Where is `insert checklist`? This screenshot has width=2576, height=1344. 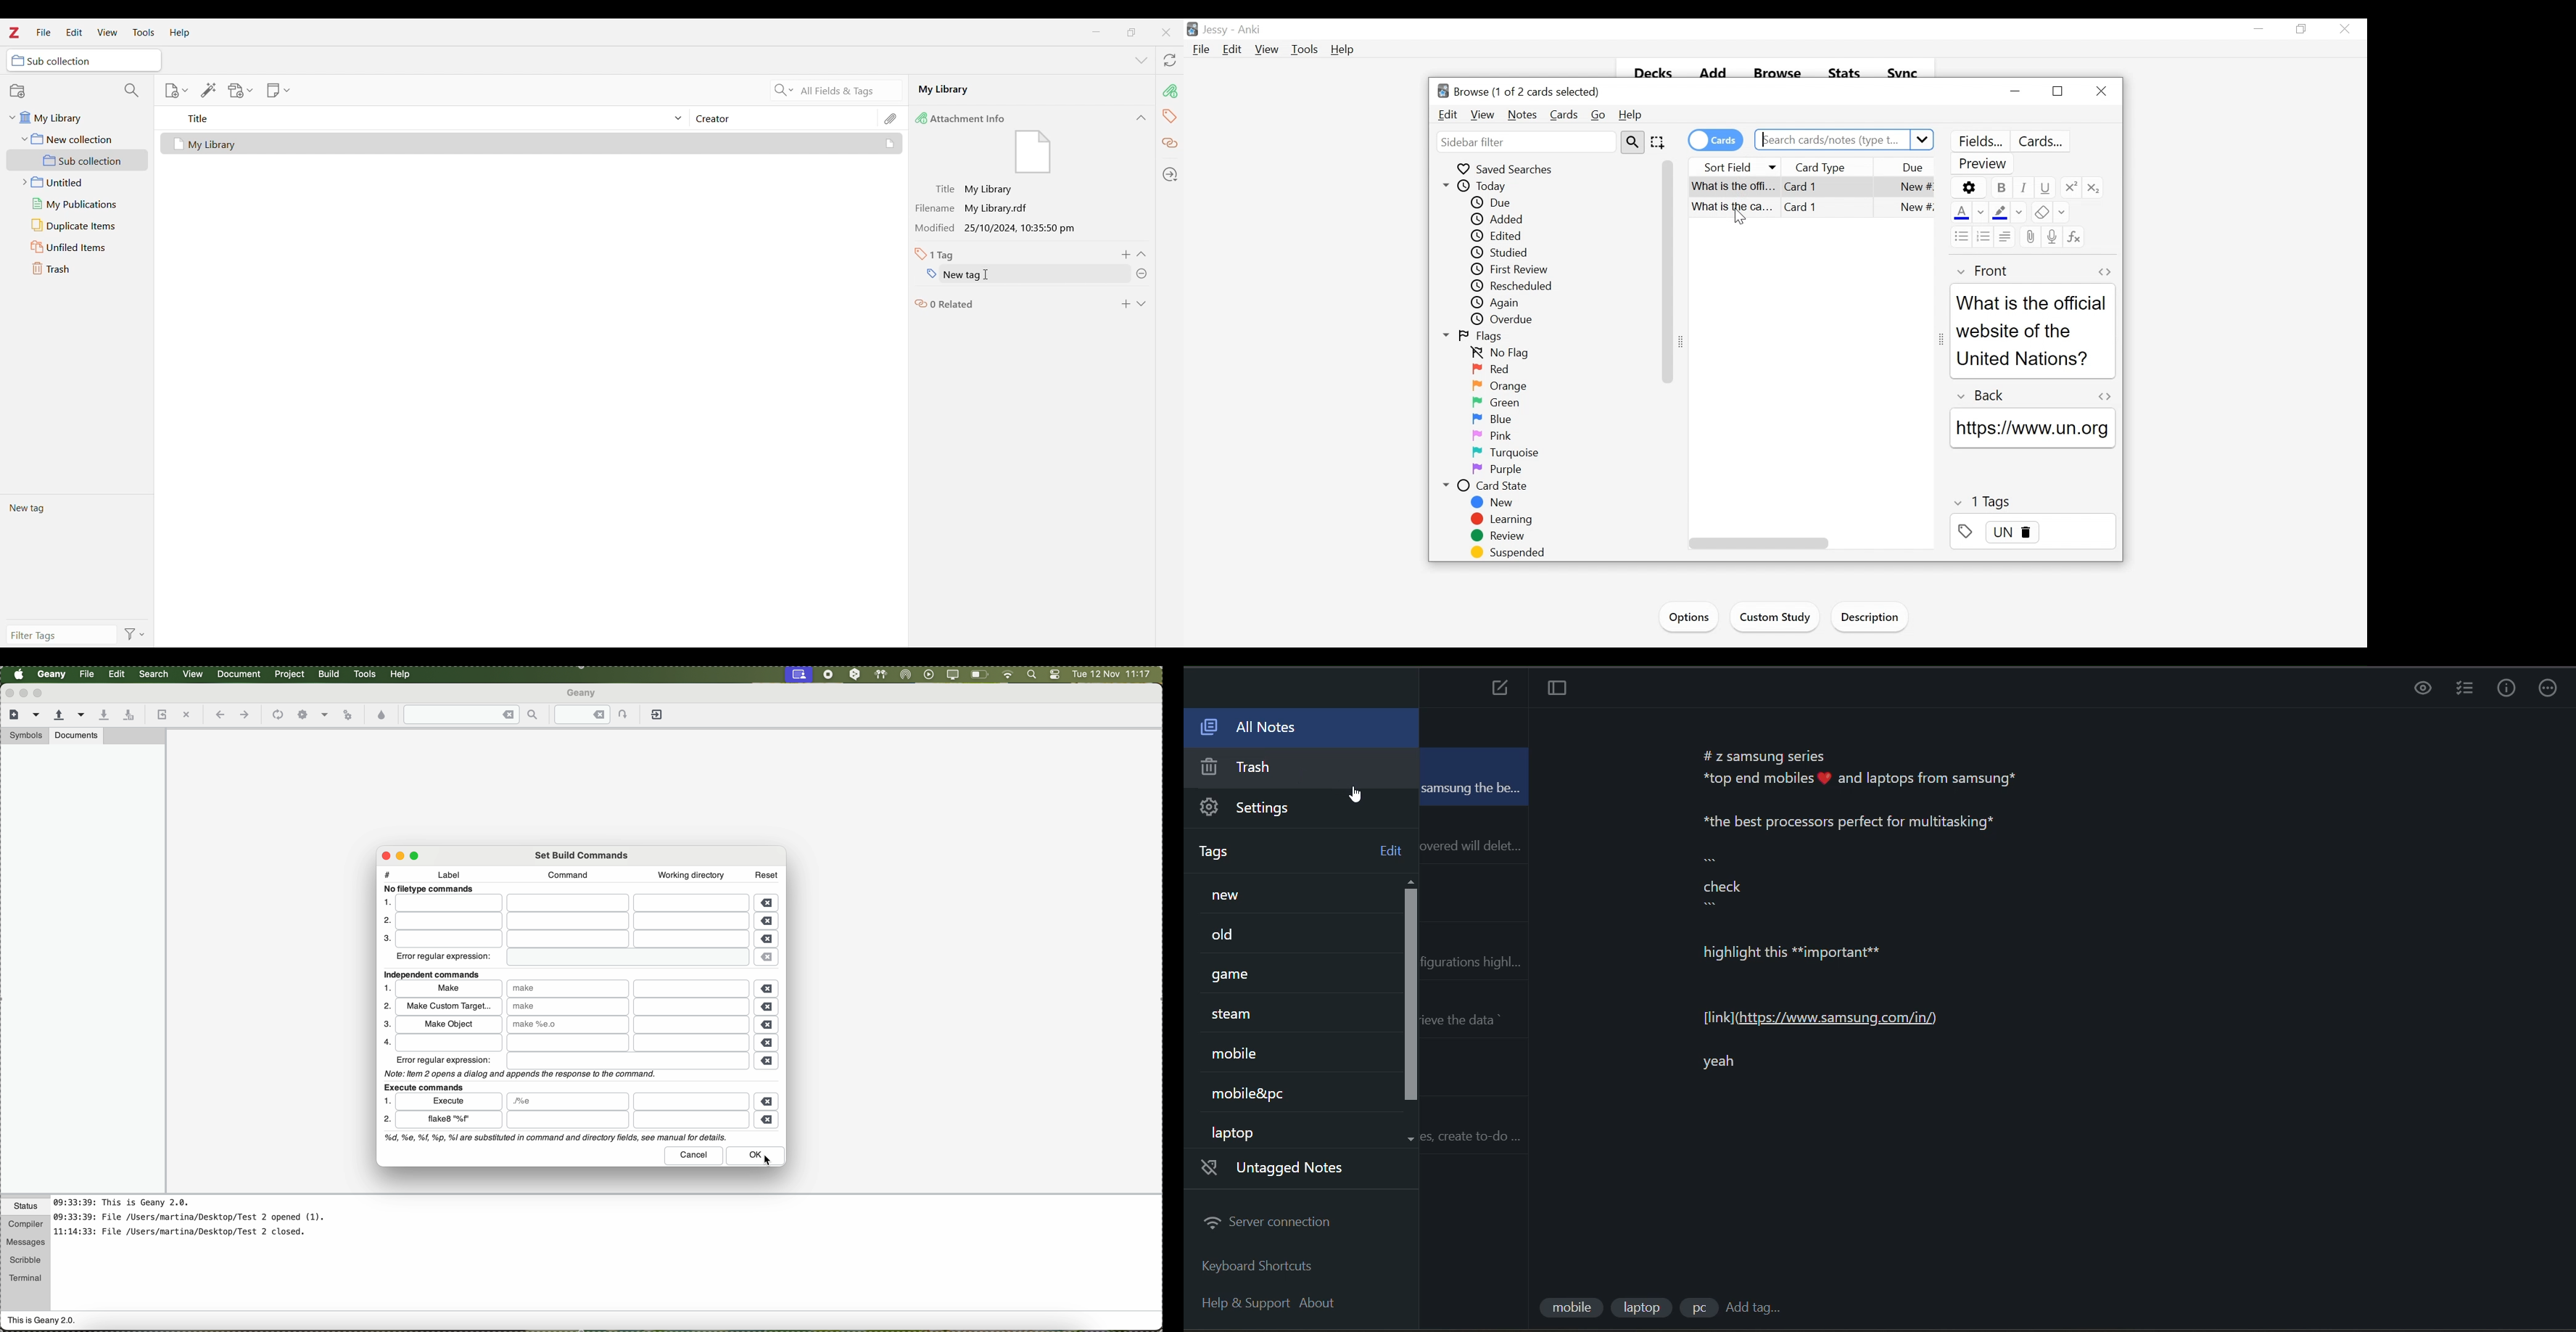
insert checklist is located at coordinates (2461, 689).